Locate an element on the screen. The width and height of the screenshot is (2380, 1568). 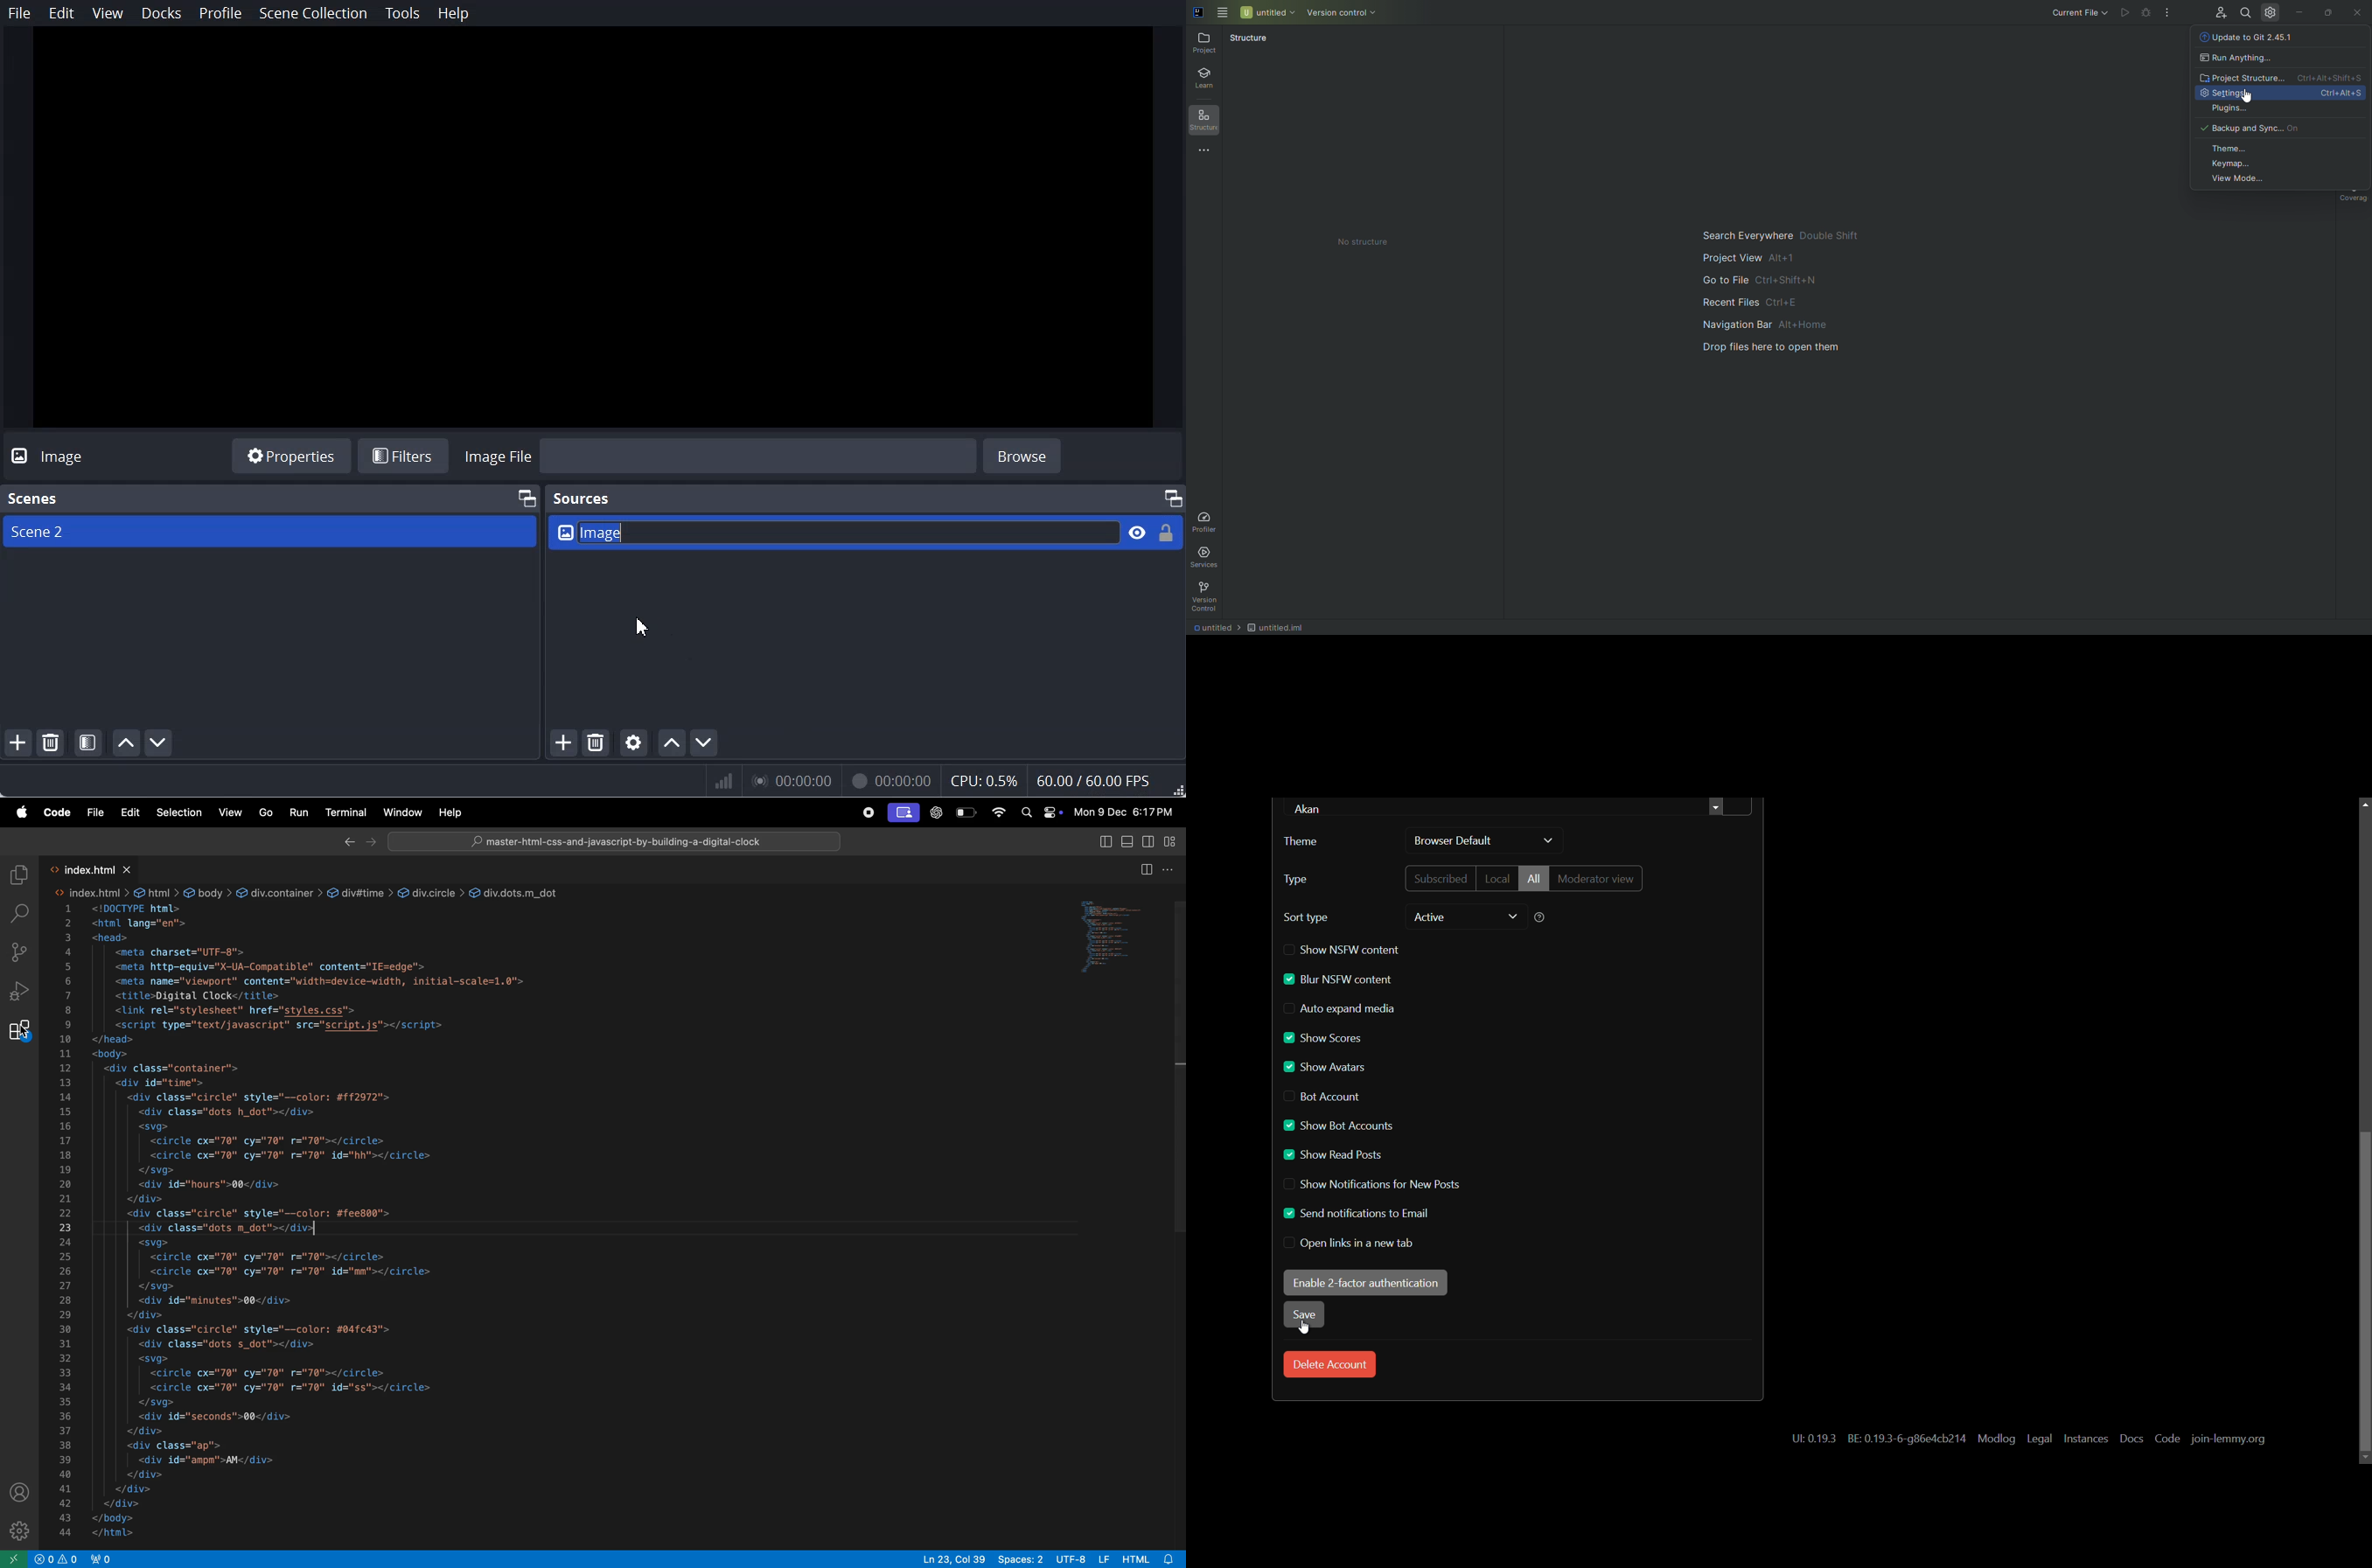
explorer is located at coordinates (16, 873).